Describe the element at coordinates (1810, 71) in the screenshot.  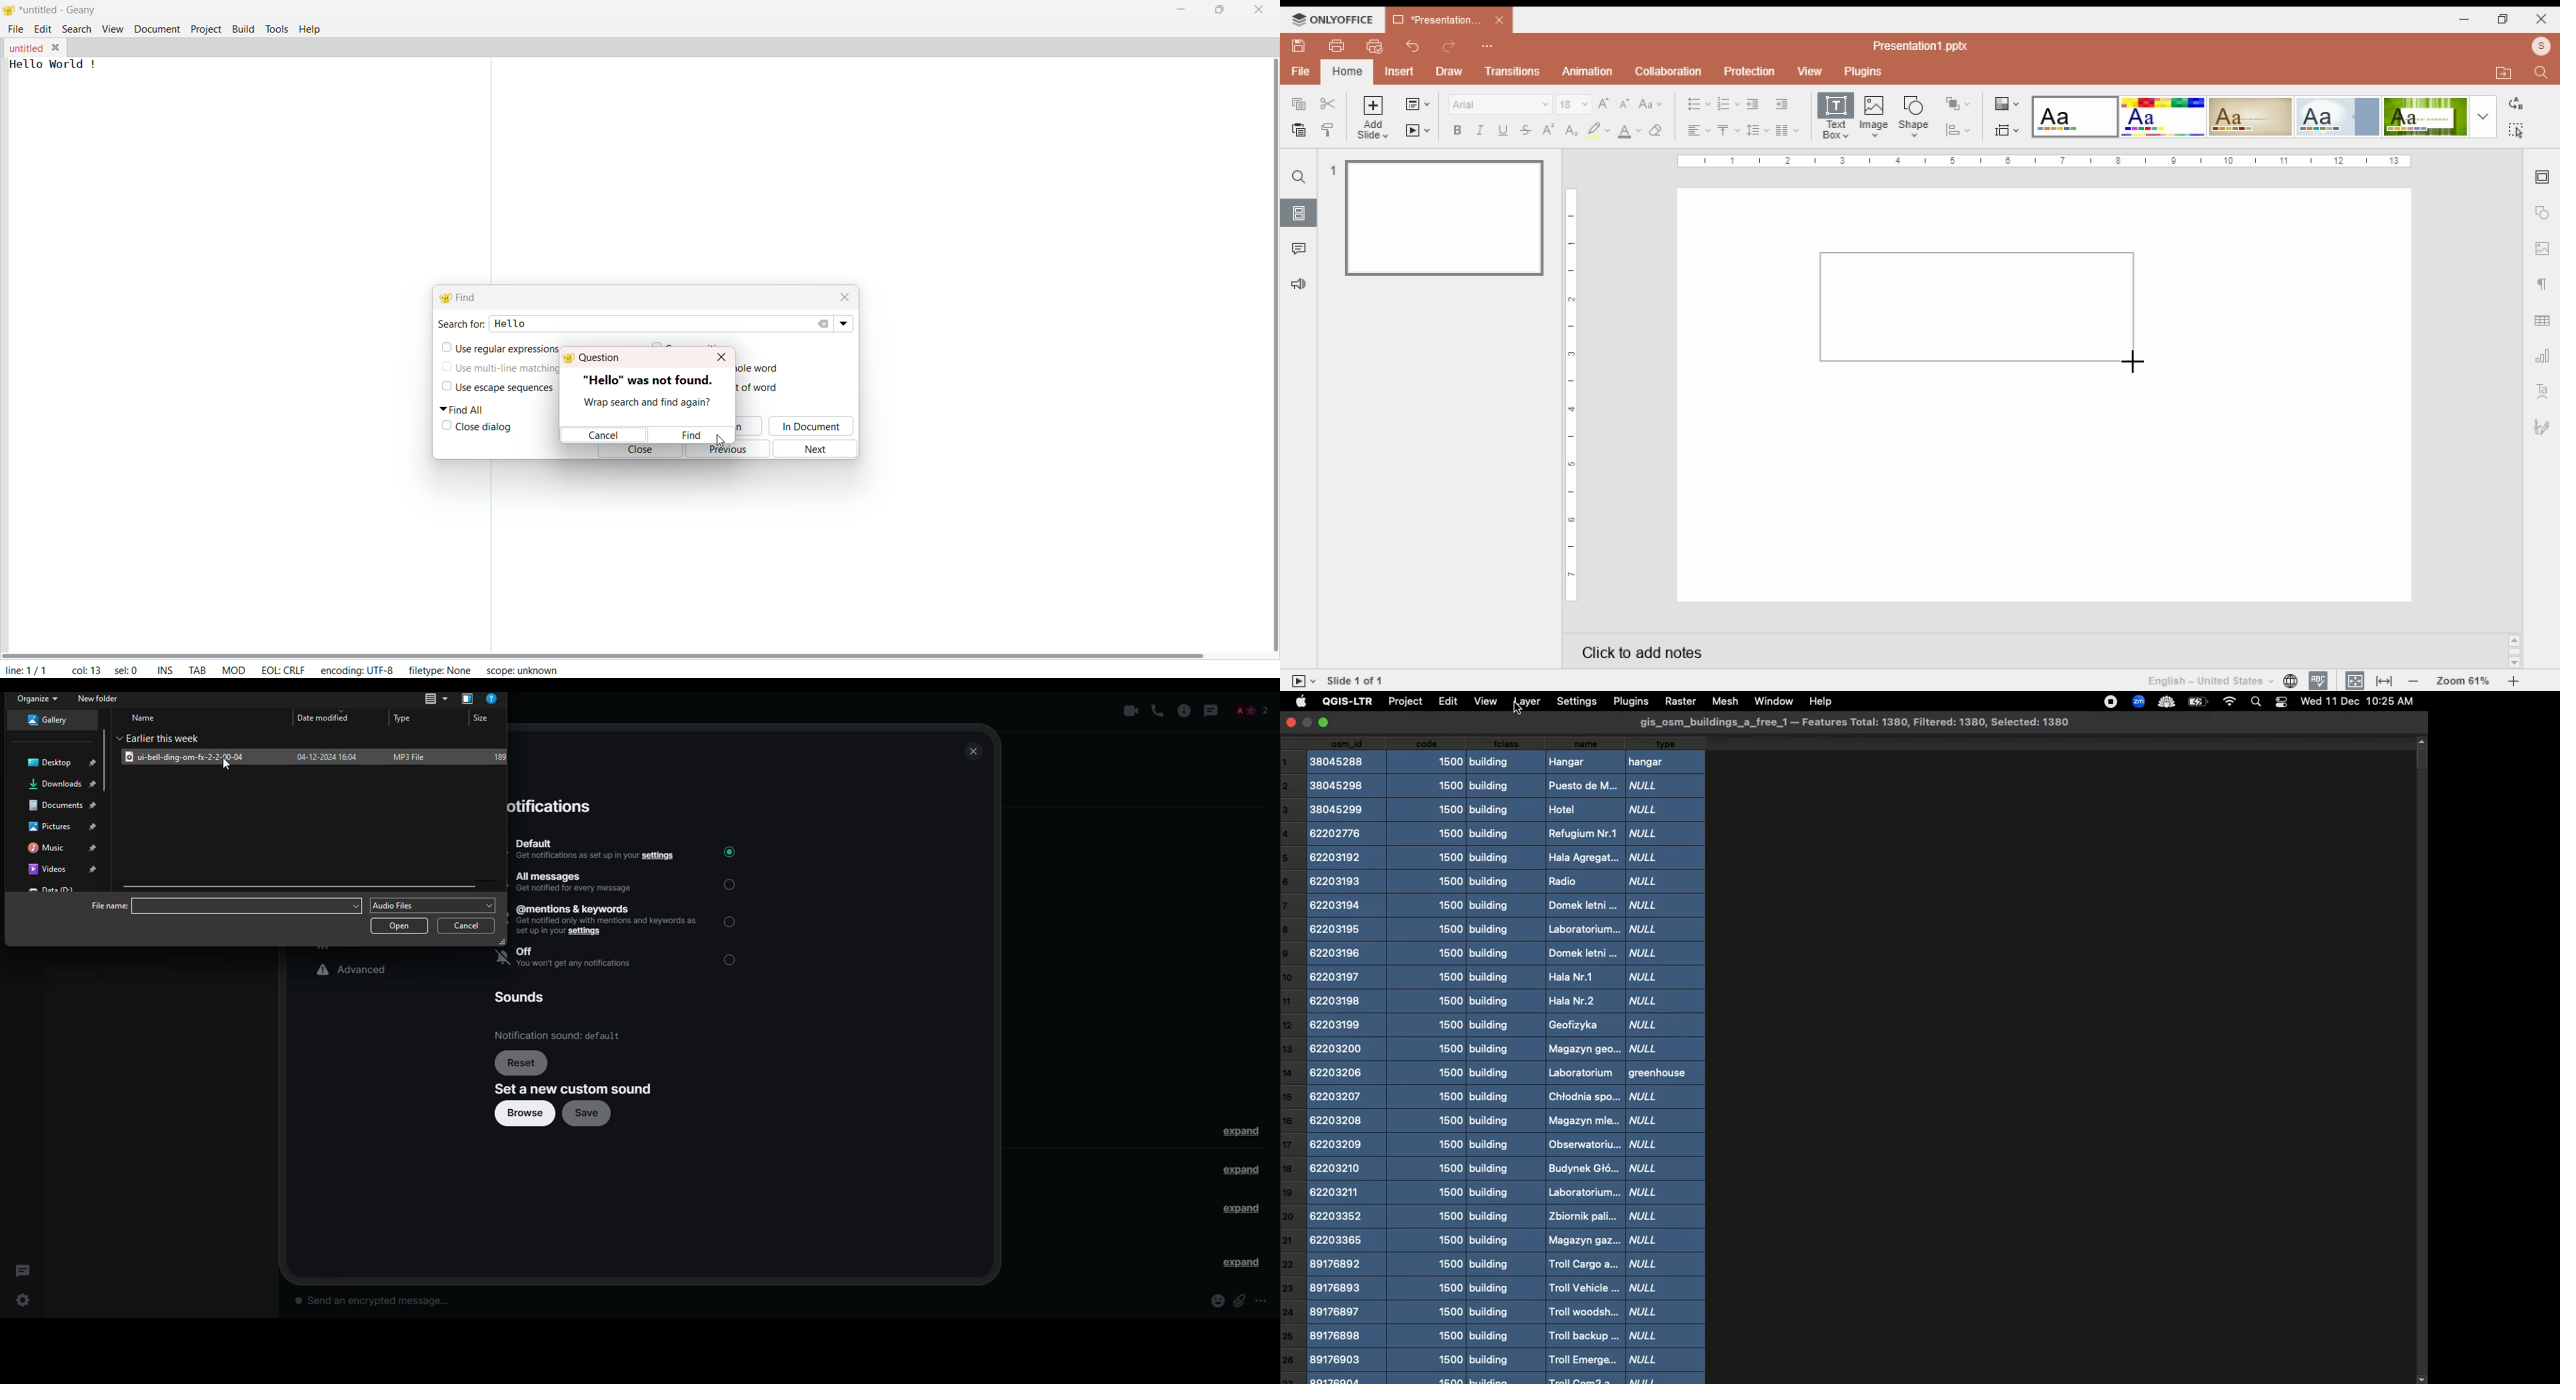
I see `view` at that location.